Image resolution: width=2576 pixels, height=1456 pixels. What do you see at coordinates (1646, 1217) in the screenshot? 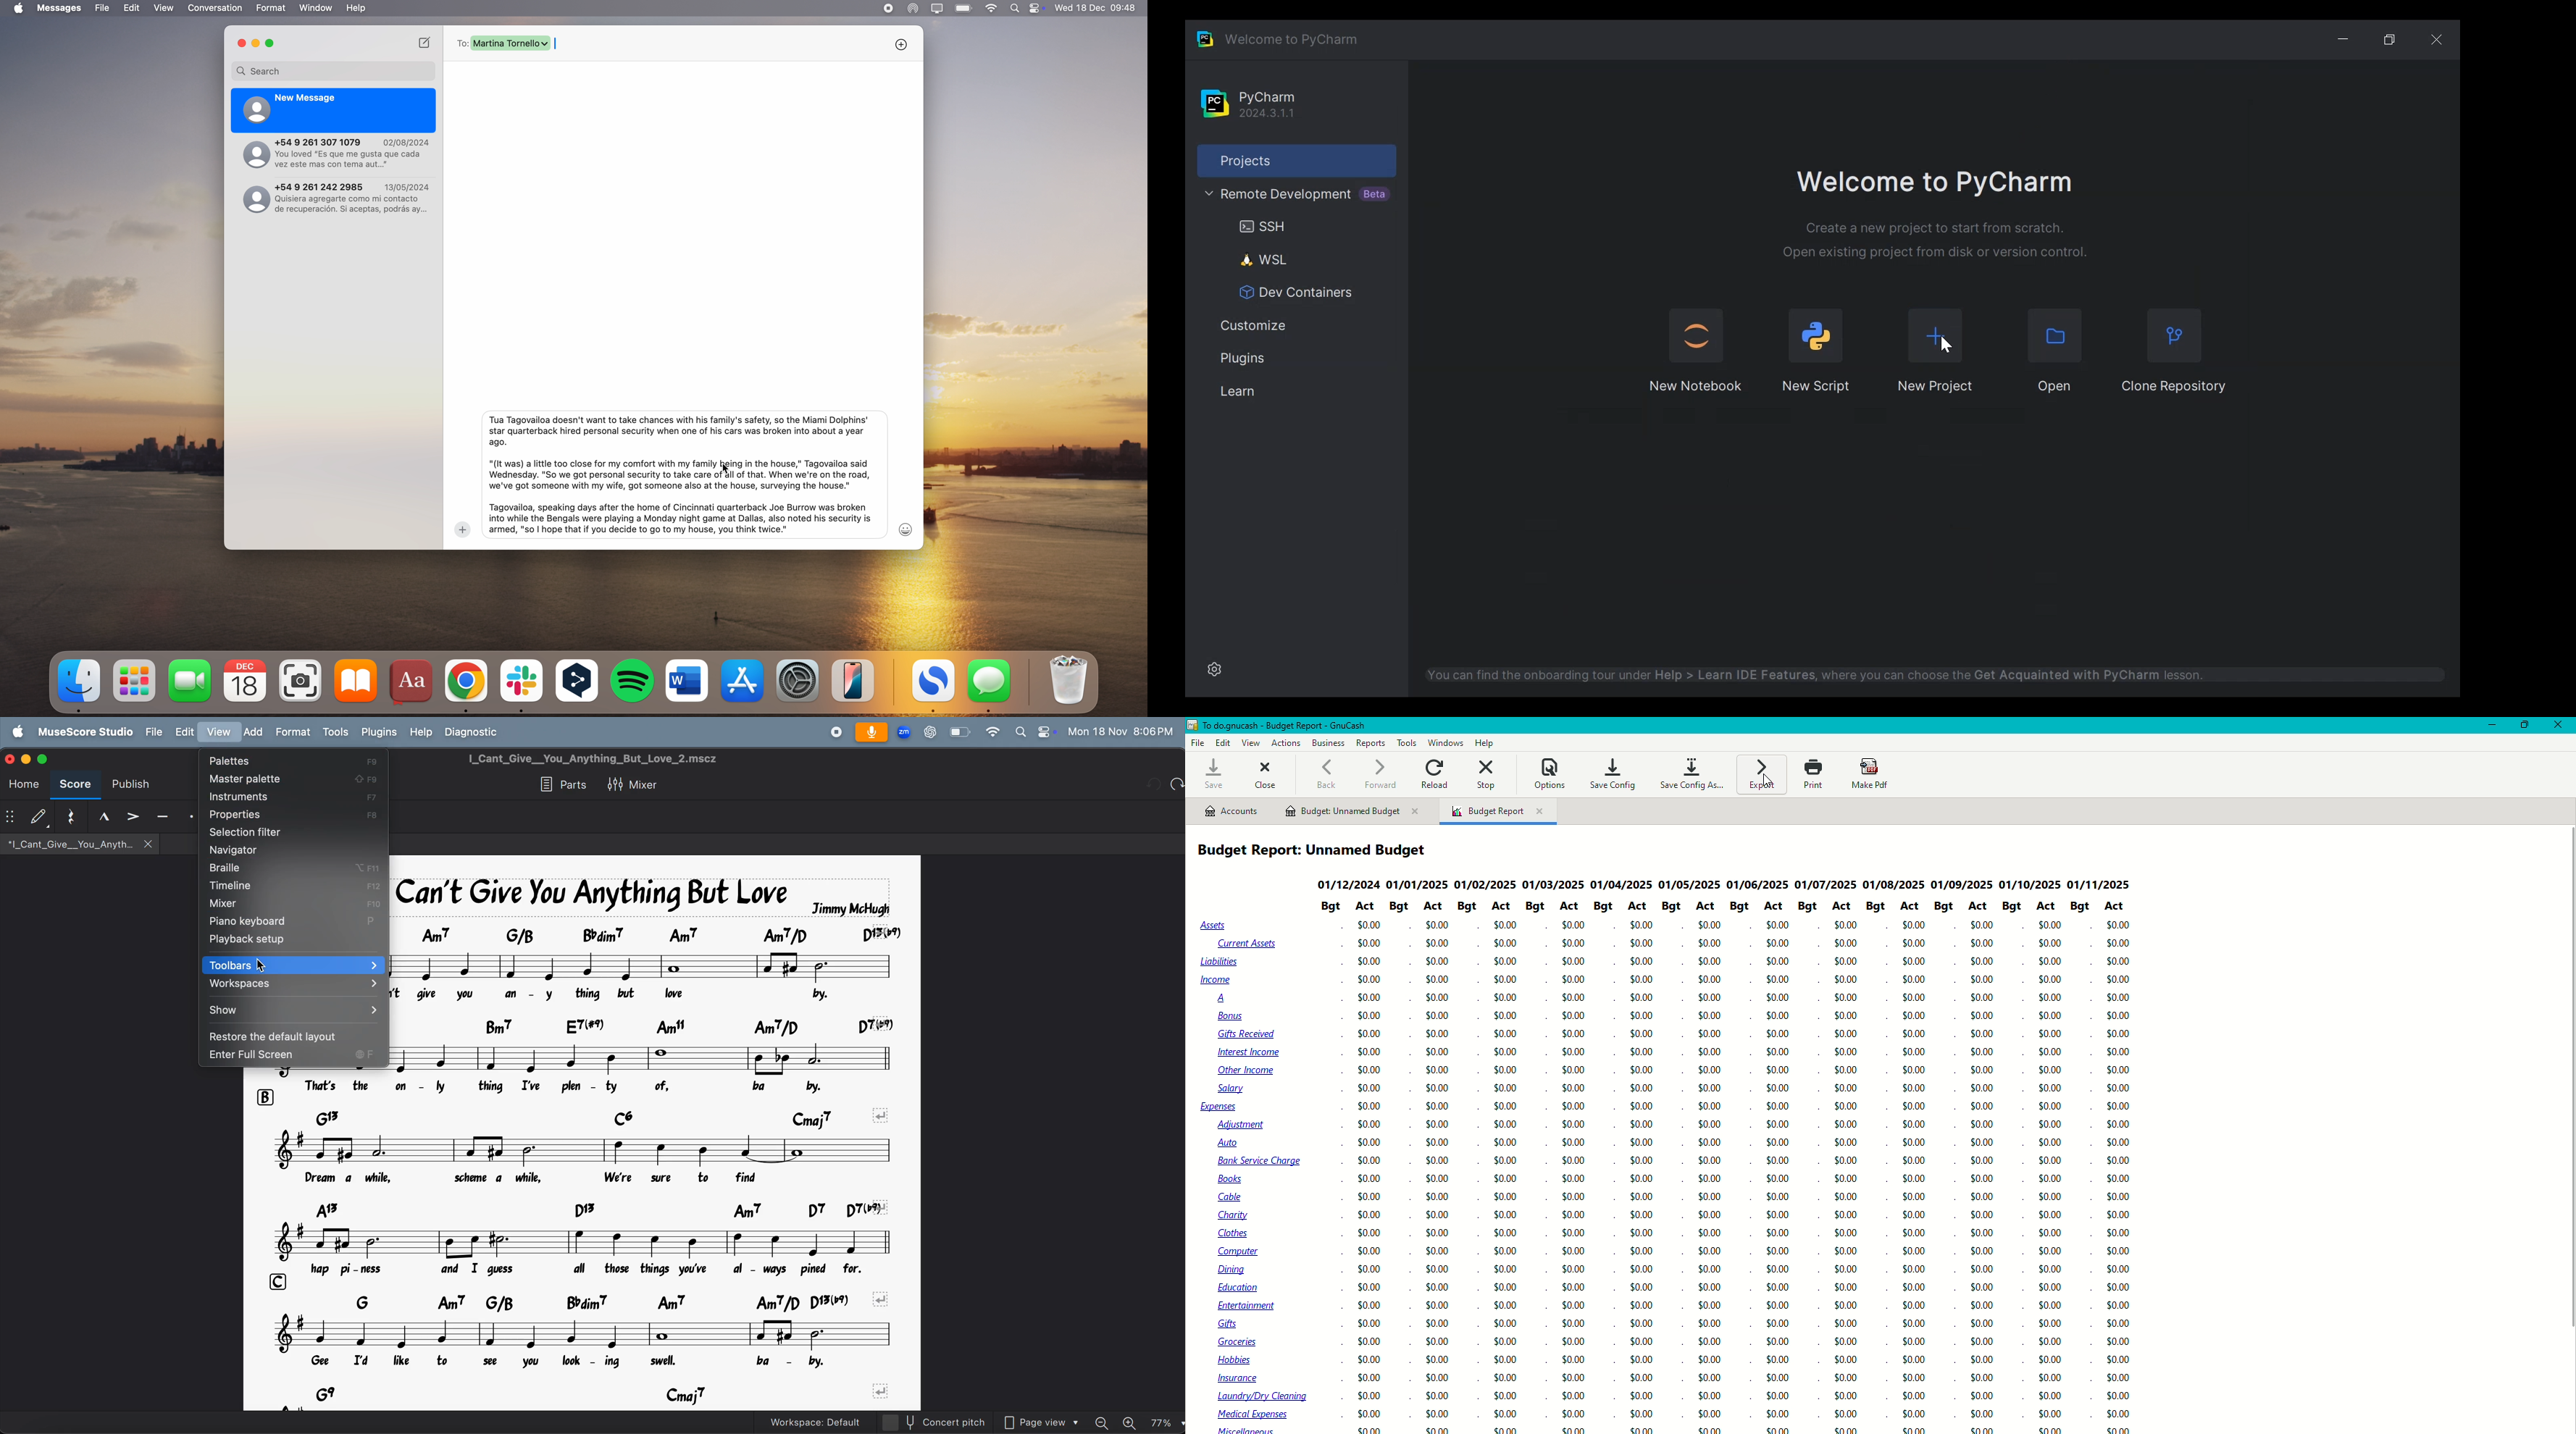
I see `$0.00` at bounding box center [1646, 1217].